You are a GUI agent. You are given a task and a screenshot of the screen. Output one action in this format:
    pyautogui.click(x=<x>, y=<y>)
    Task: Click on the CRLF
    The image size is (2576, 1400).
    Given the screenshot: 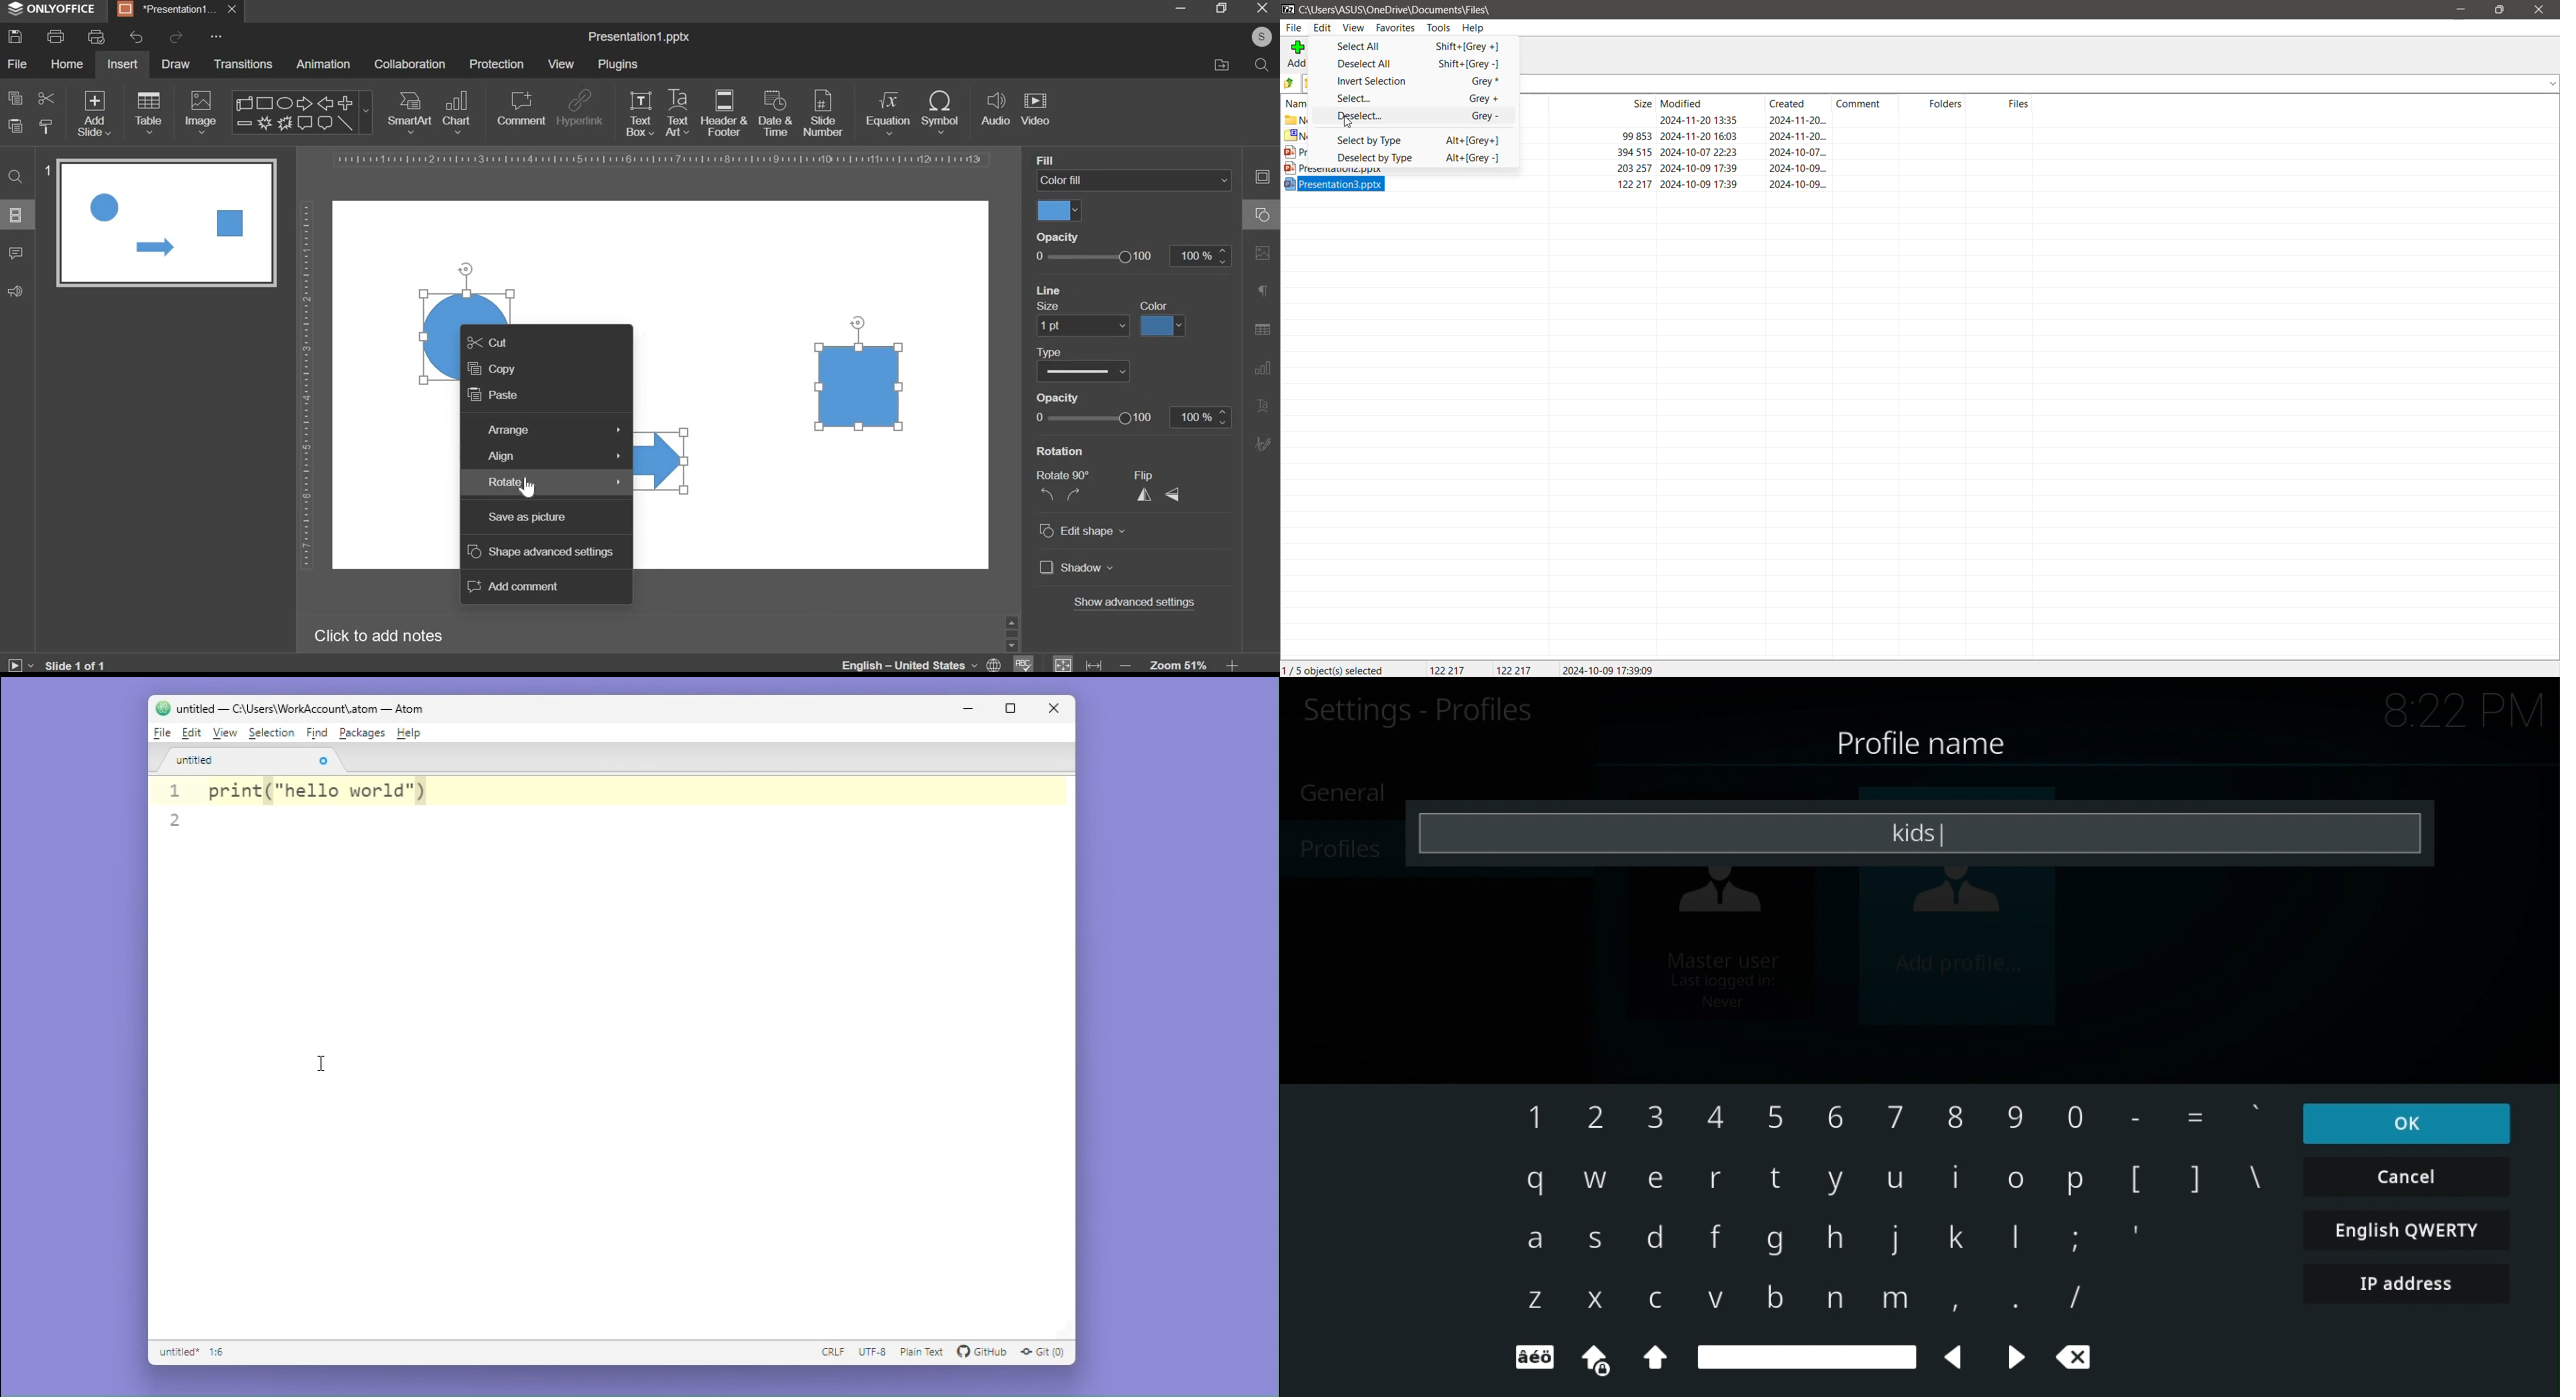 What is the action you would take?
    pyautogui.click(x=831, y=1354)
    